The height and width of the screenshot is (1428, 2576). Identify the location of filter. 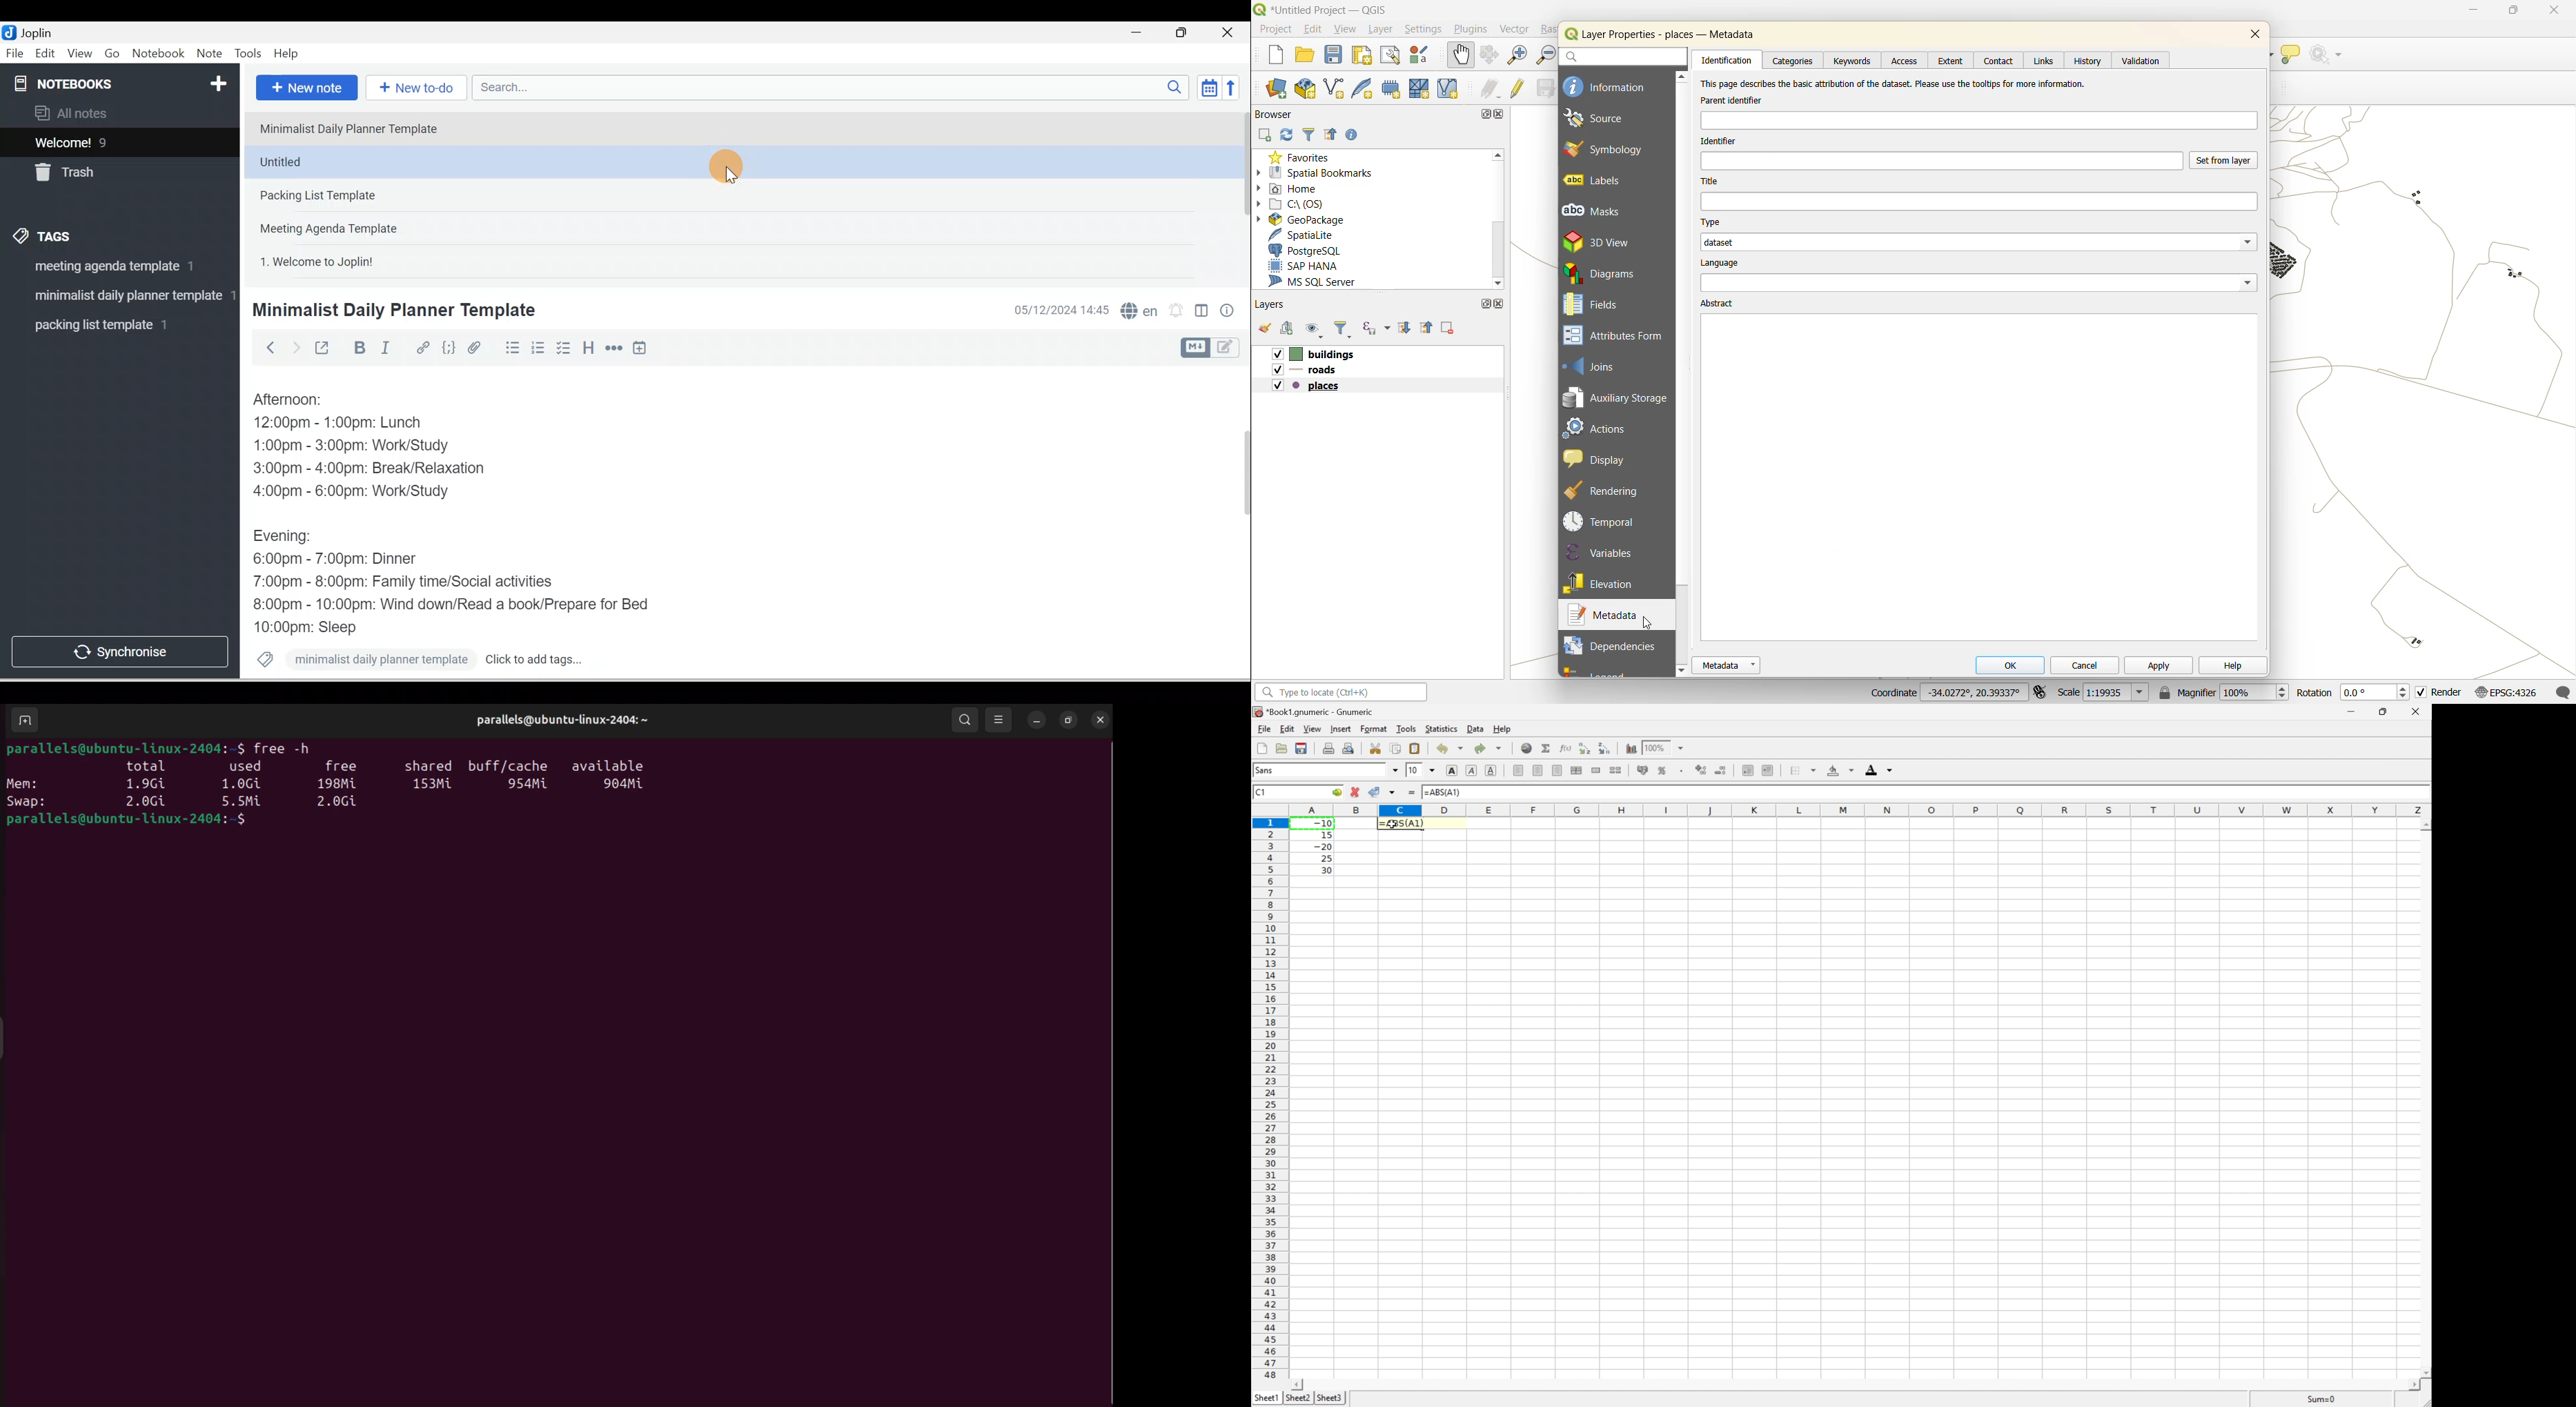
(1343, 329).